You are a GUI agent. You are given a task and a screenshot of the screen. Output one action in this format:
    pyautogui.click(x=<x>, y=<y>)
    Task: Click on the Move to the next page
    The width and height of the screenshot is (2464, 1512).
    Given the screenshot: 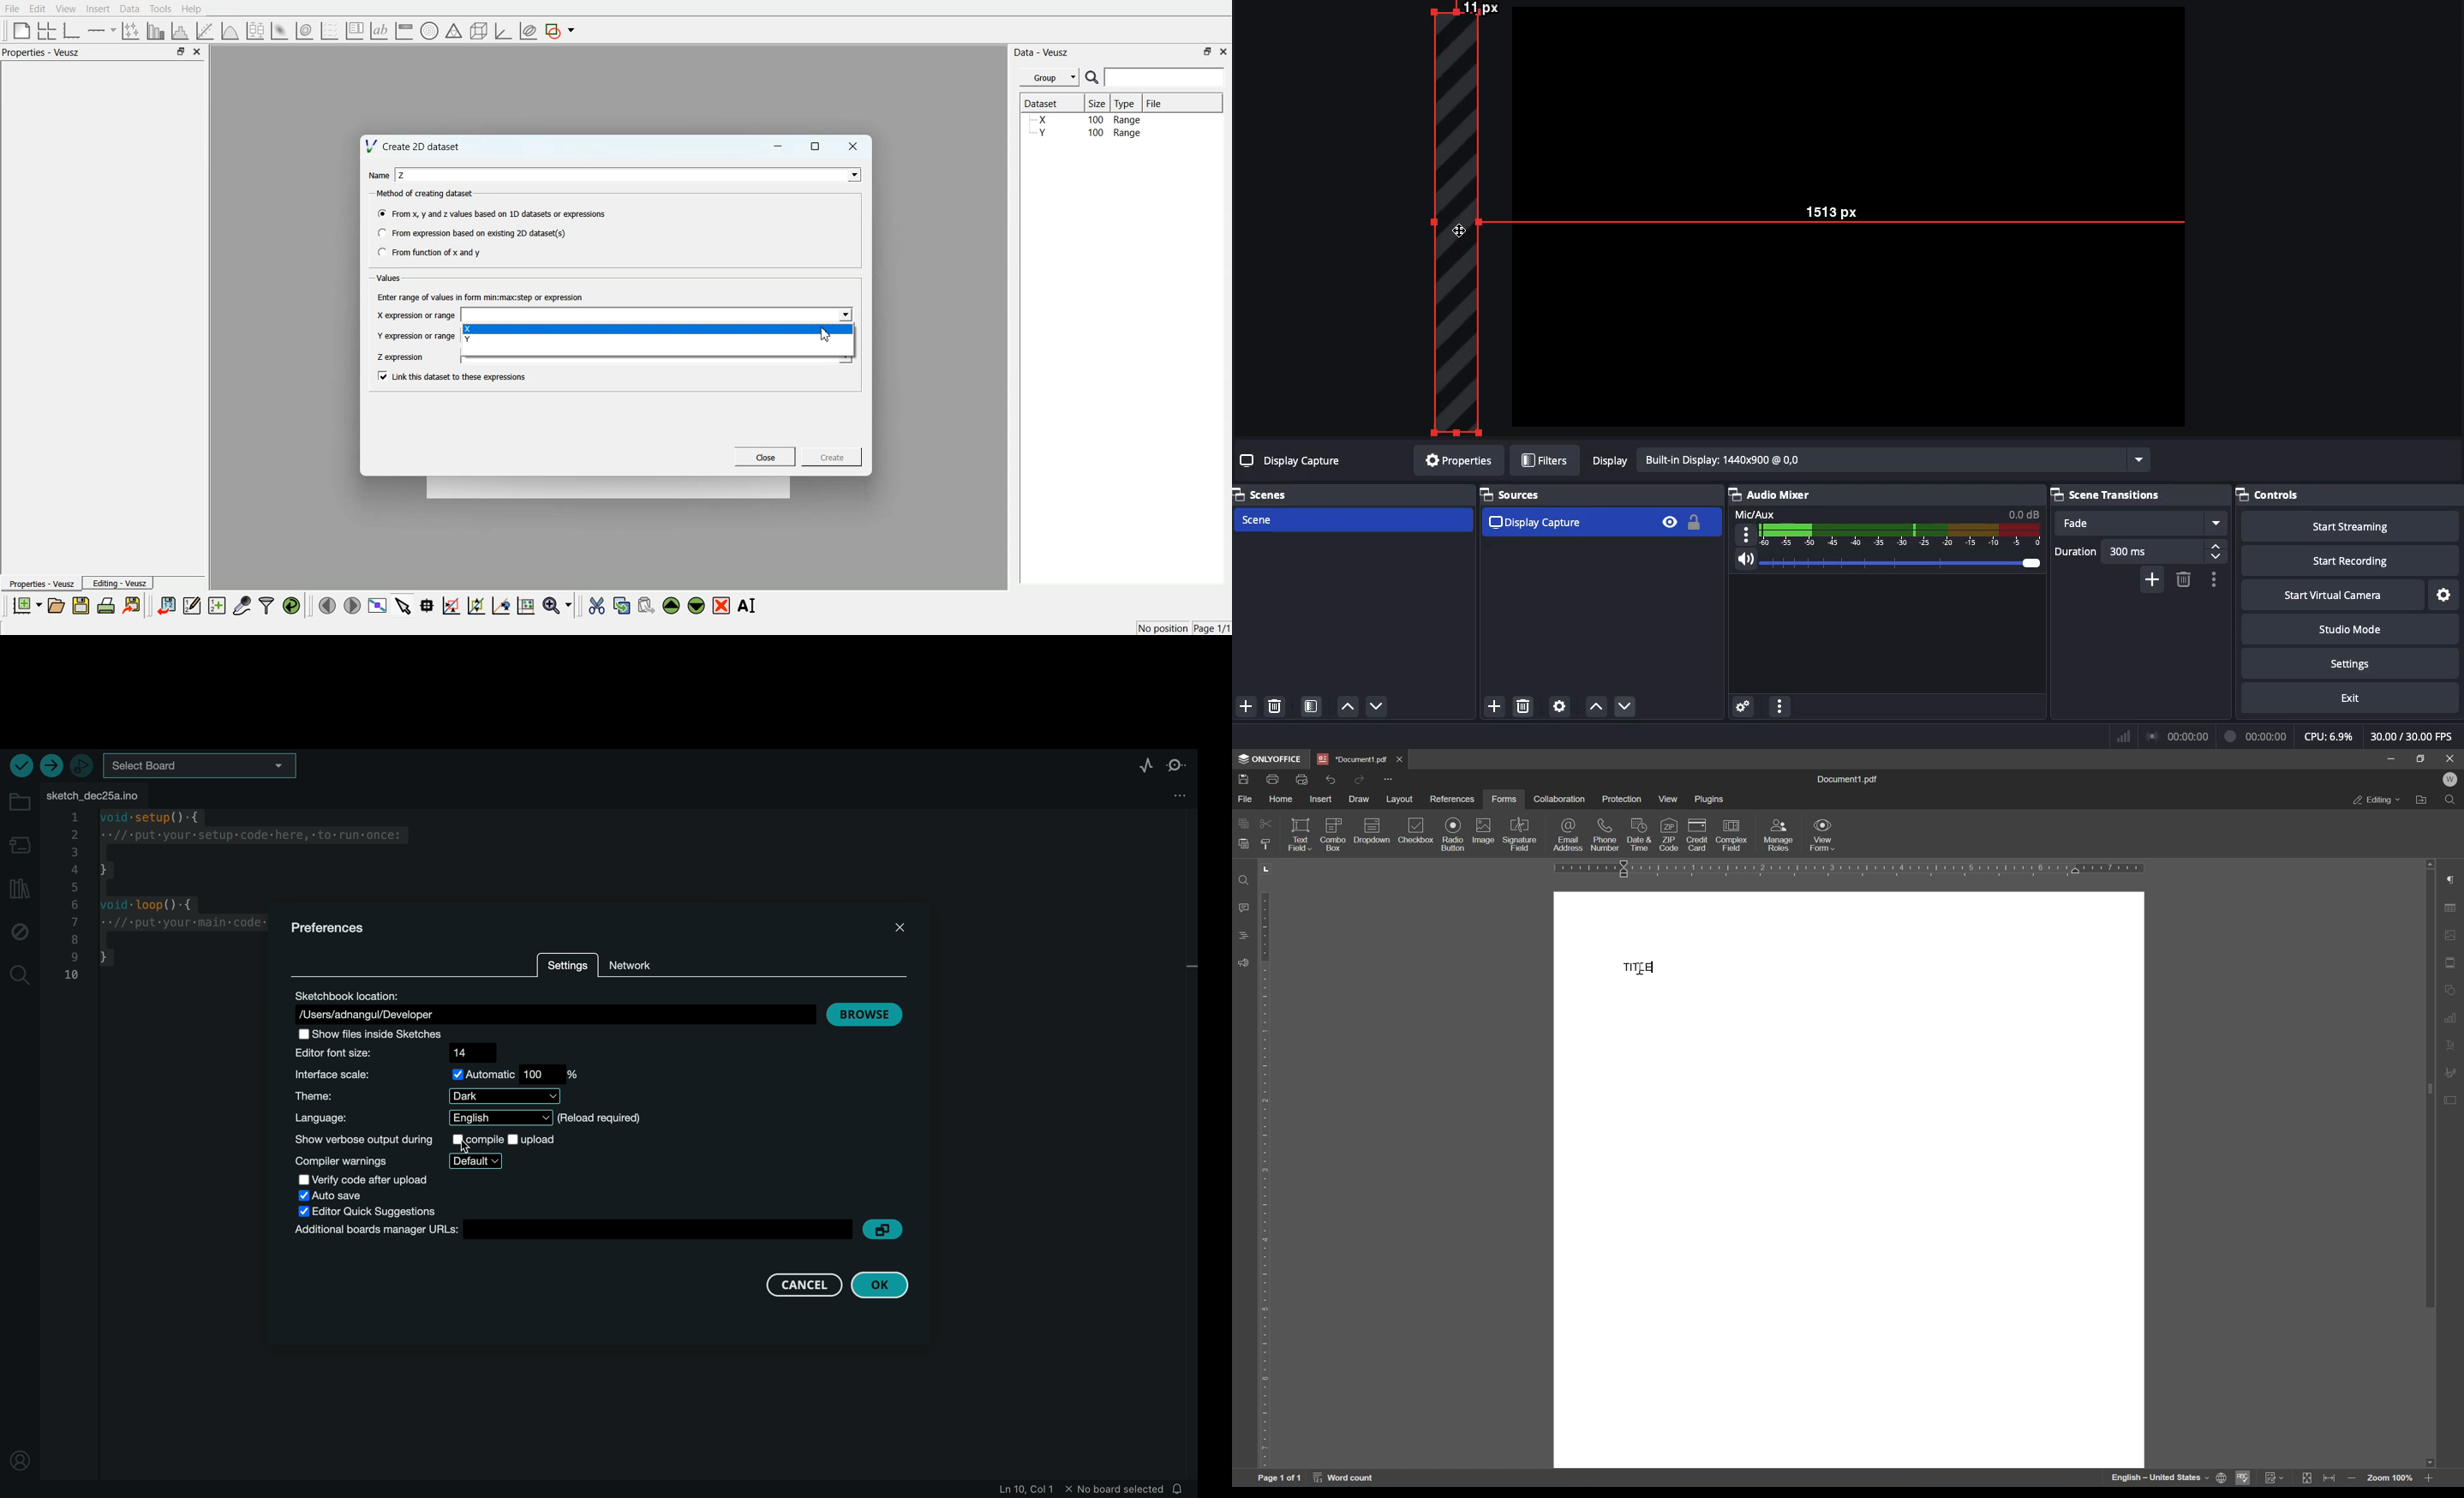 What is the action you would take?
    pyautogui.click(x=352, y=605)
    